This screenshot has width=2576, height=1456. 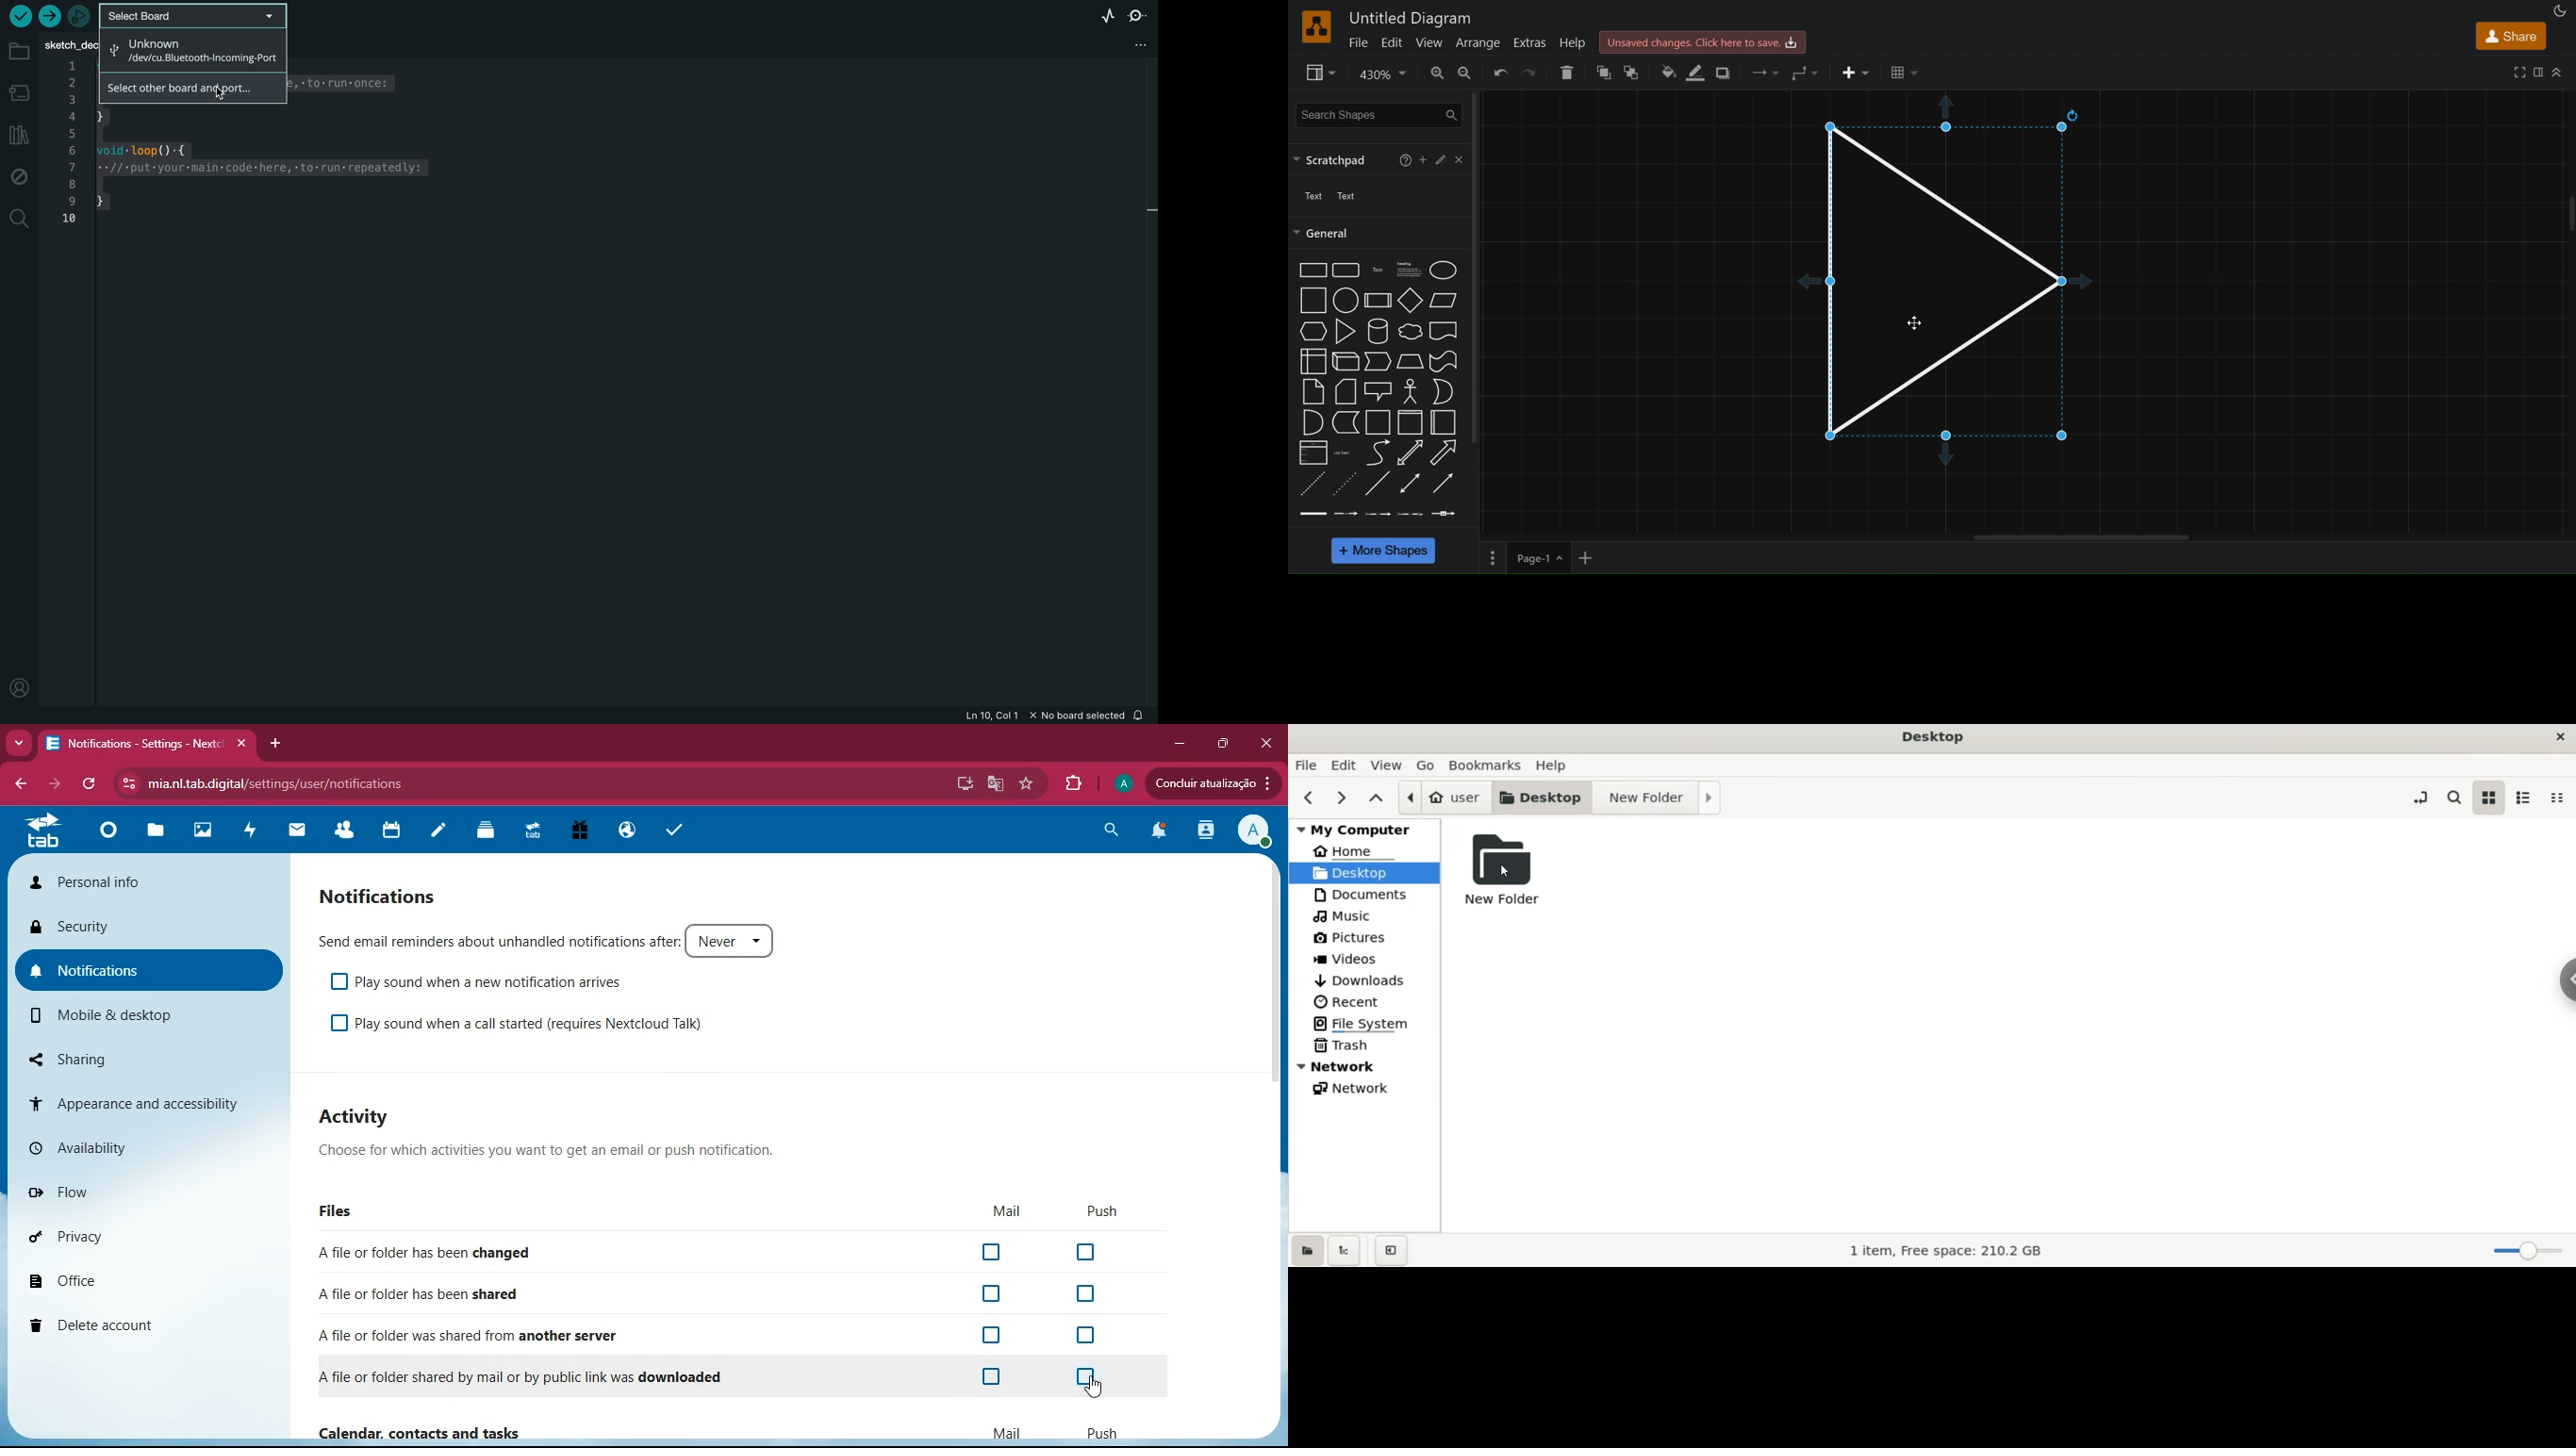 What do you see at coordinates (529, 831) in the screenshot?
I see `tab` at bounding box center [529, 831].